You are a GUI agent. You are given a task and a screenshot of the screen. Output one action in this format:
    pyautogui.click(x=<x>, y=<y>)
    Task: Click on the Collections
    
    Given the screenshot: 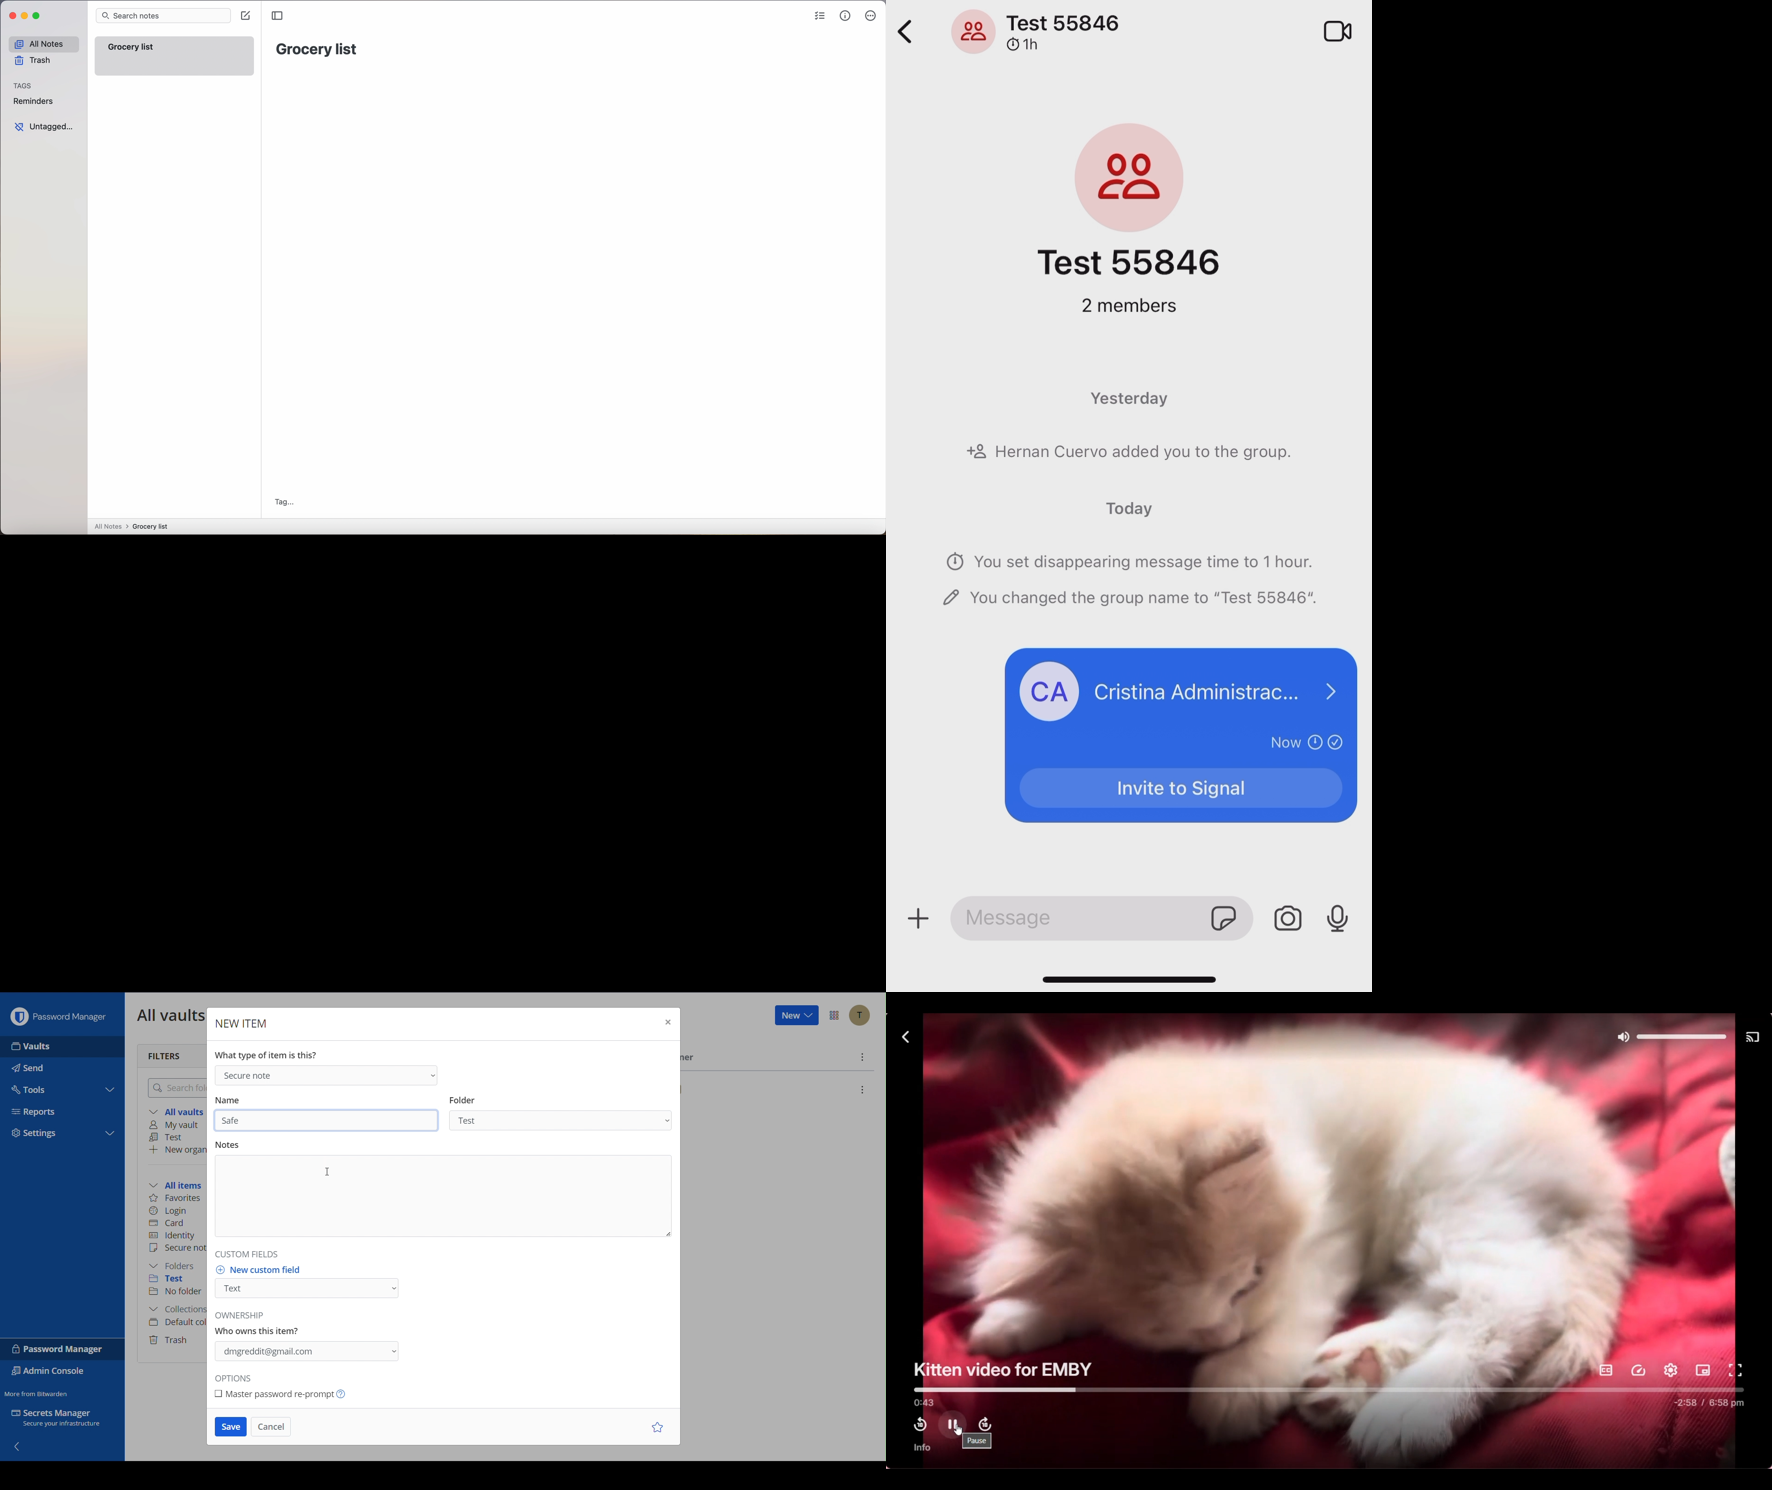 What is the action you would take?
    pyautogui.click(x=175, y=1311)
    